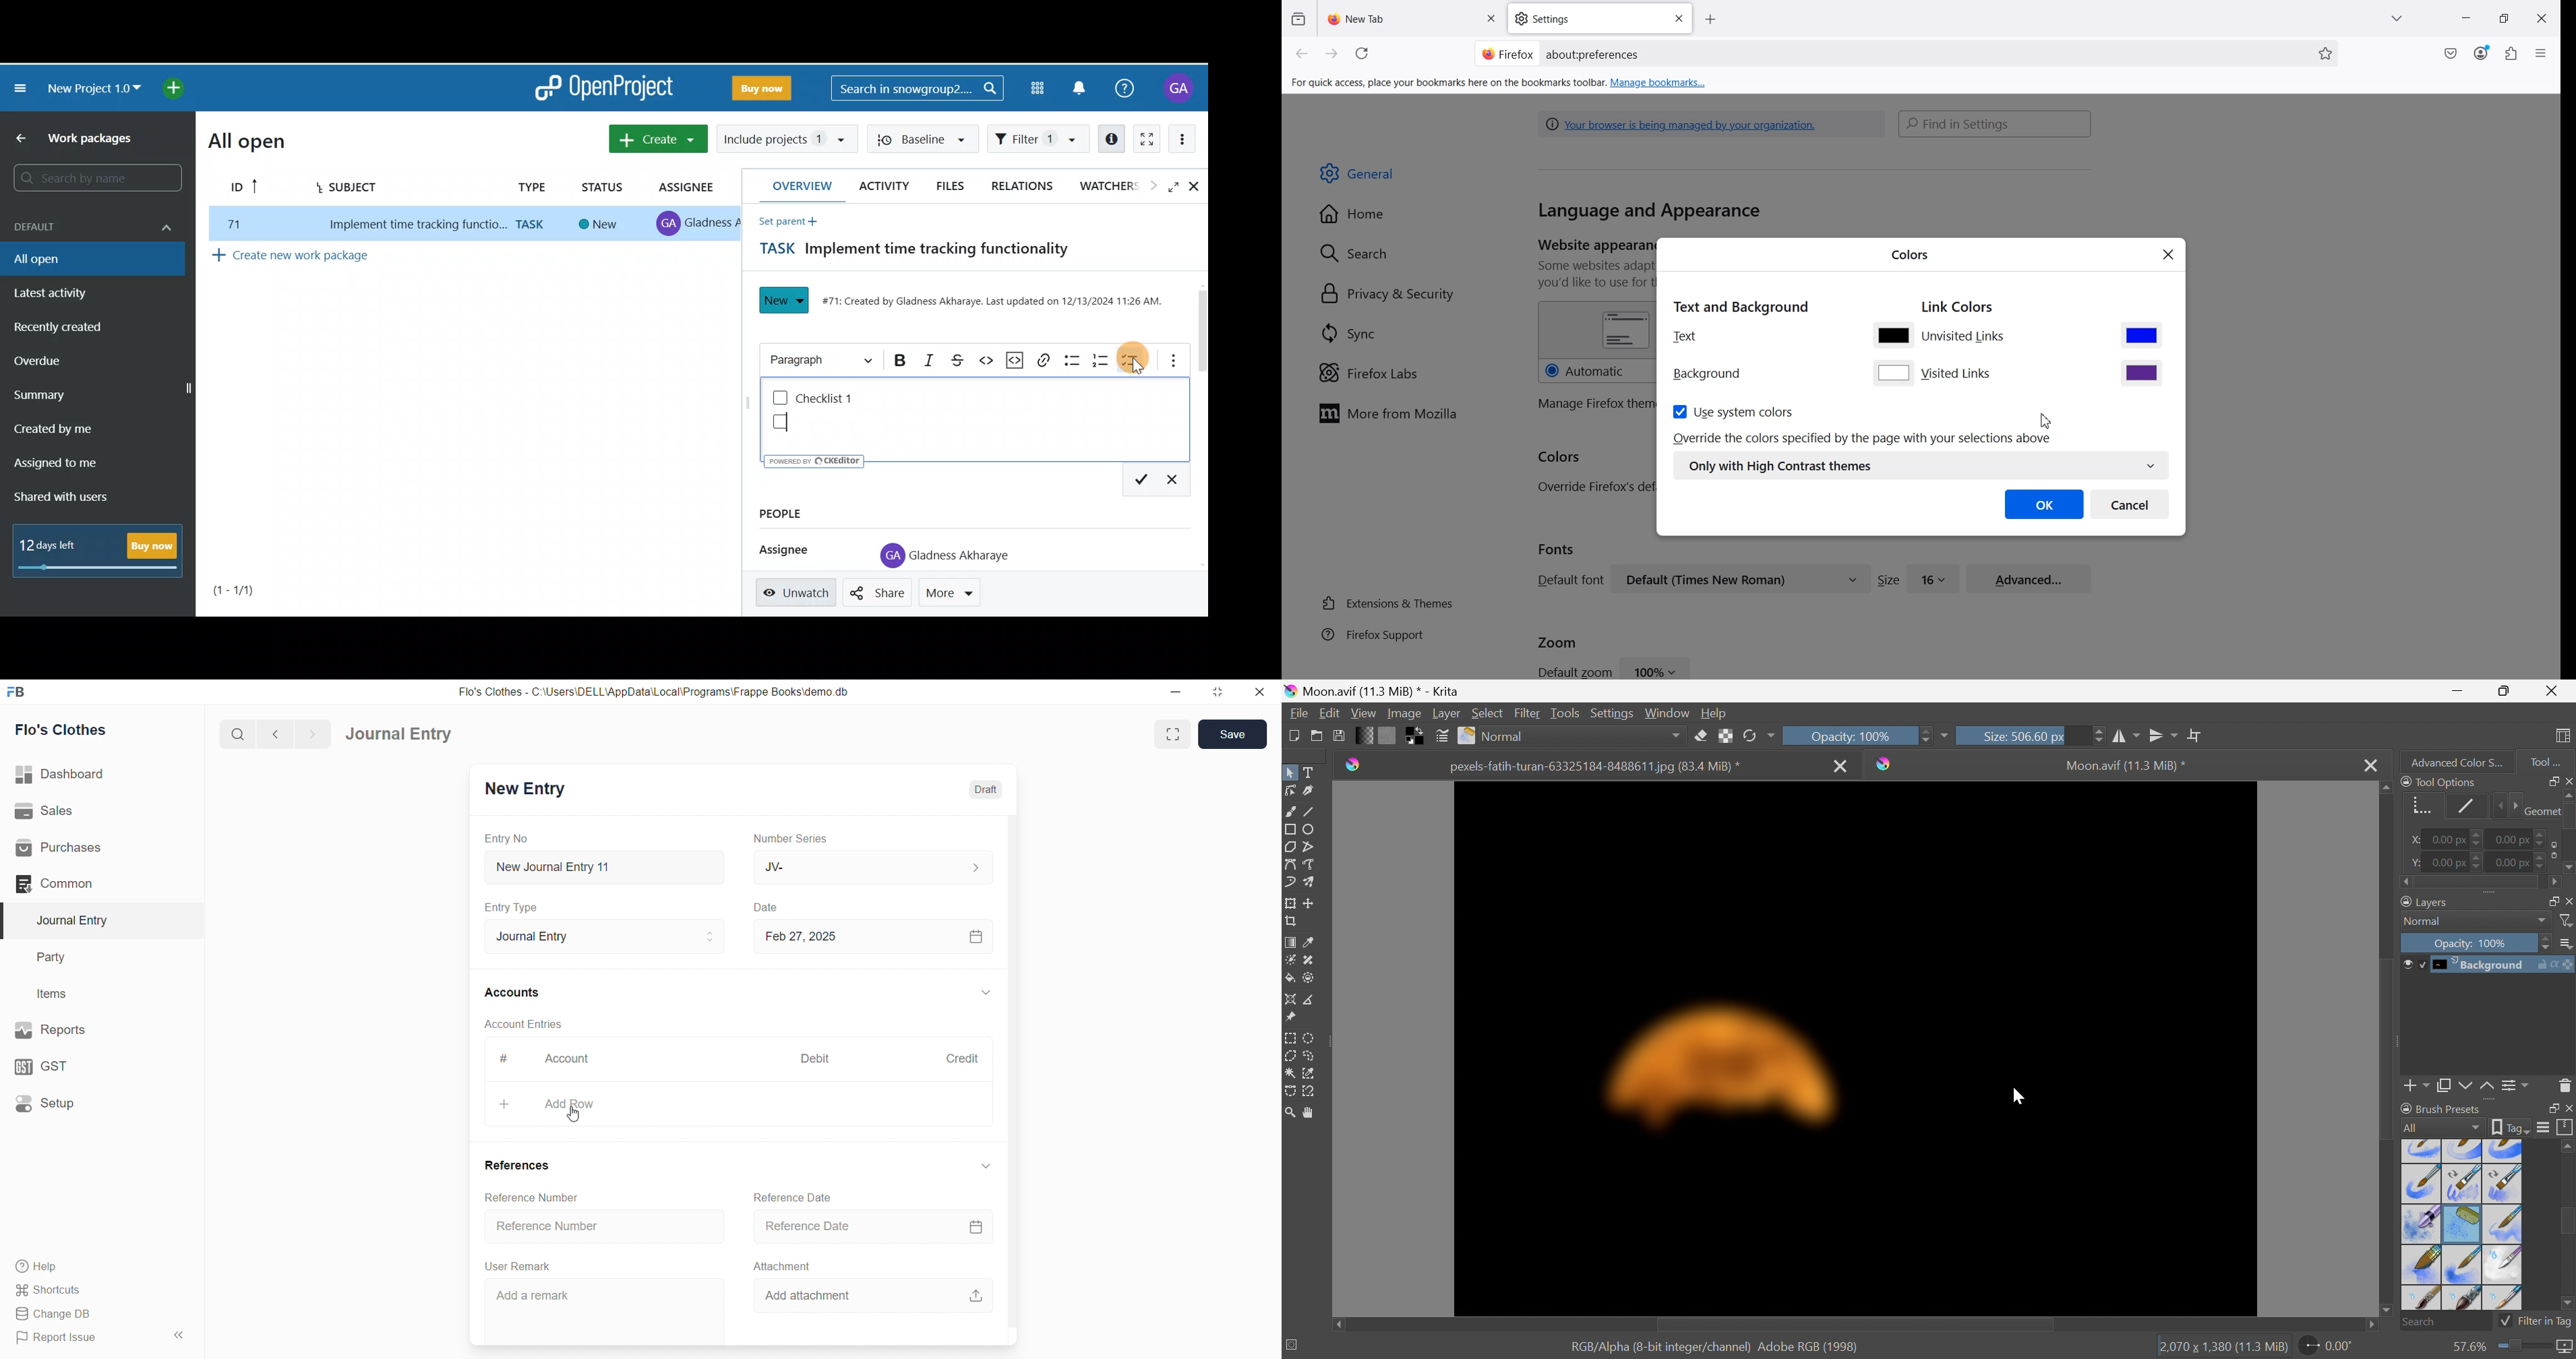  What do you see at coordinates (2441, 1128) in the screenshot?
I see `All` at bounding box center [2441, 1128].